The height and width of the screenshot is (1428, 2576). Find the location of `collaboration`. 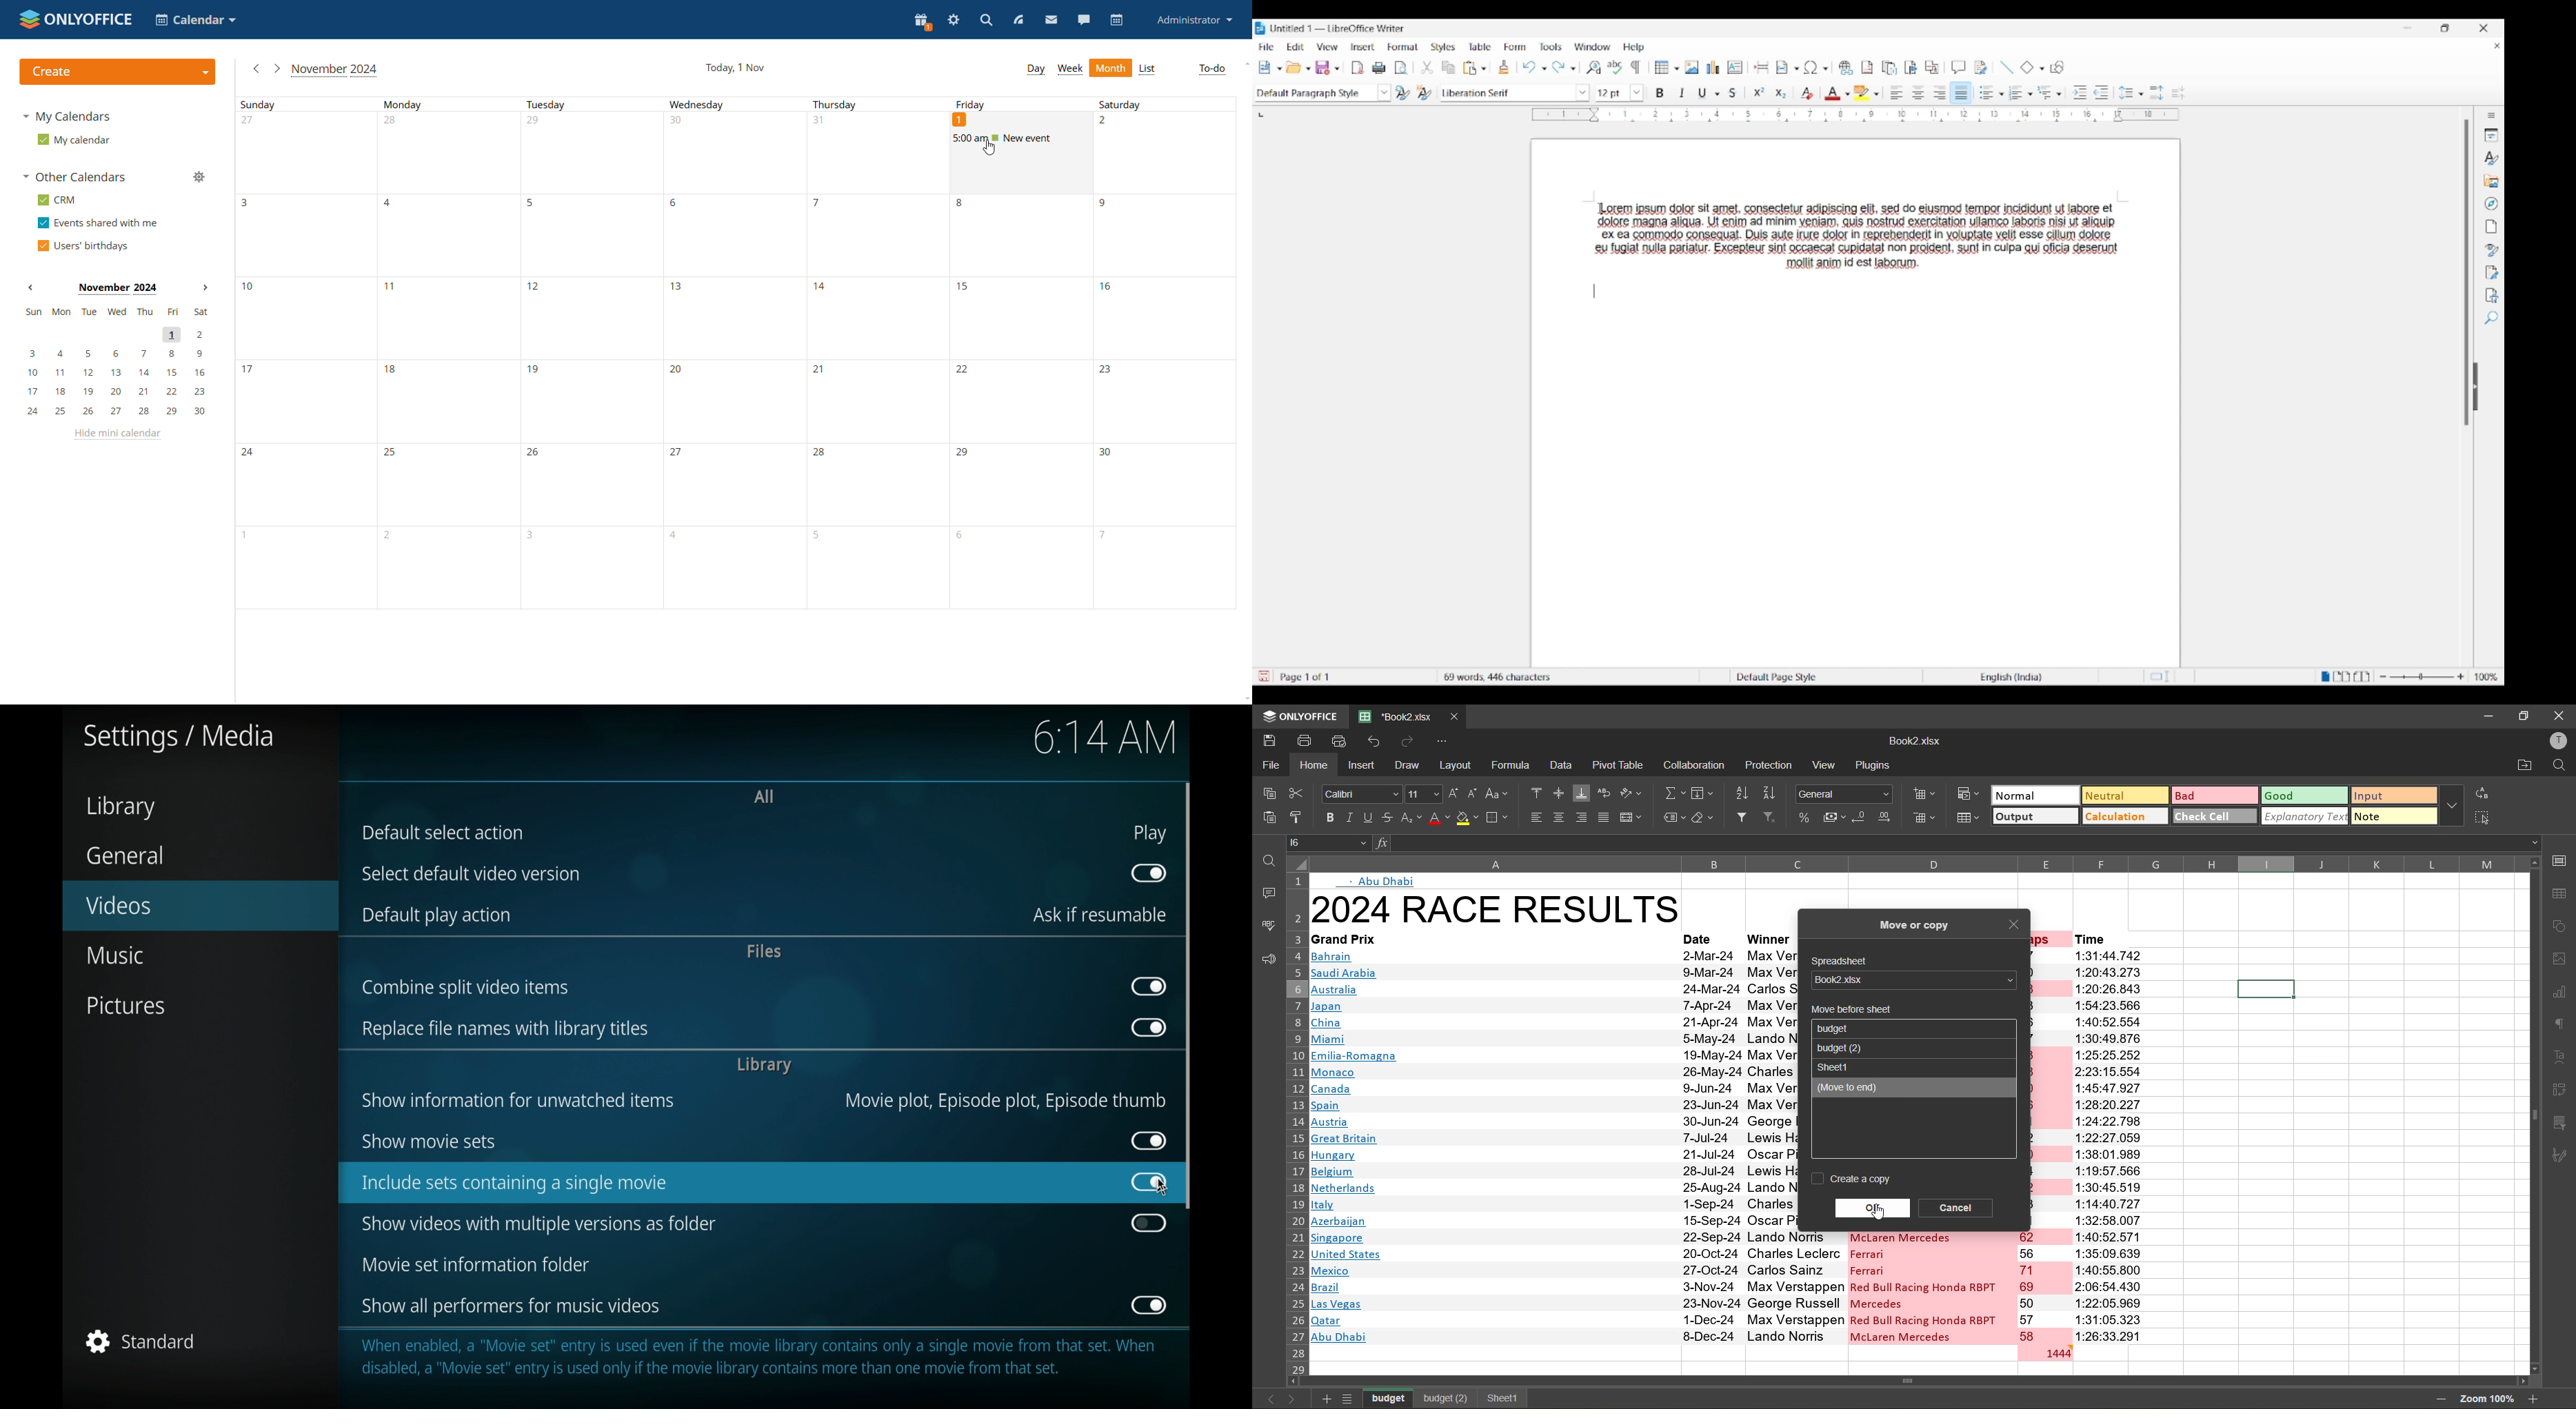

collaboration is located at coordinates (1696, 766).